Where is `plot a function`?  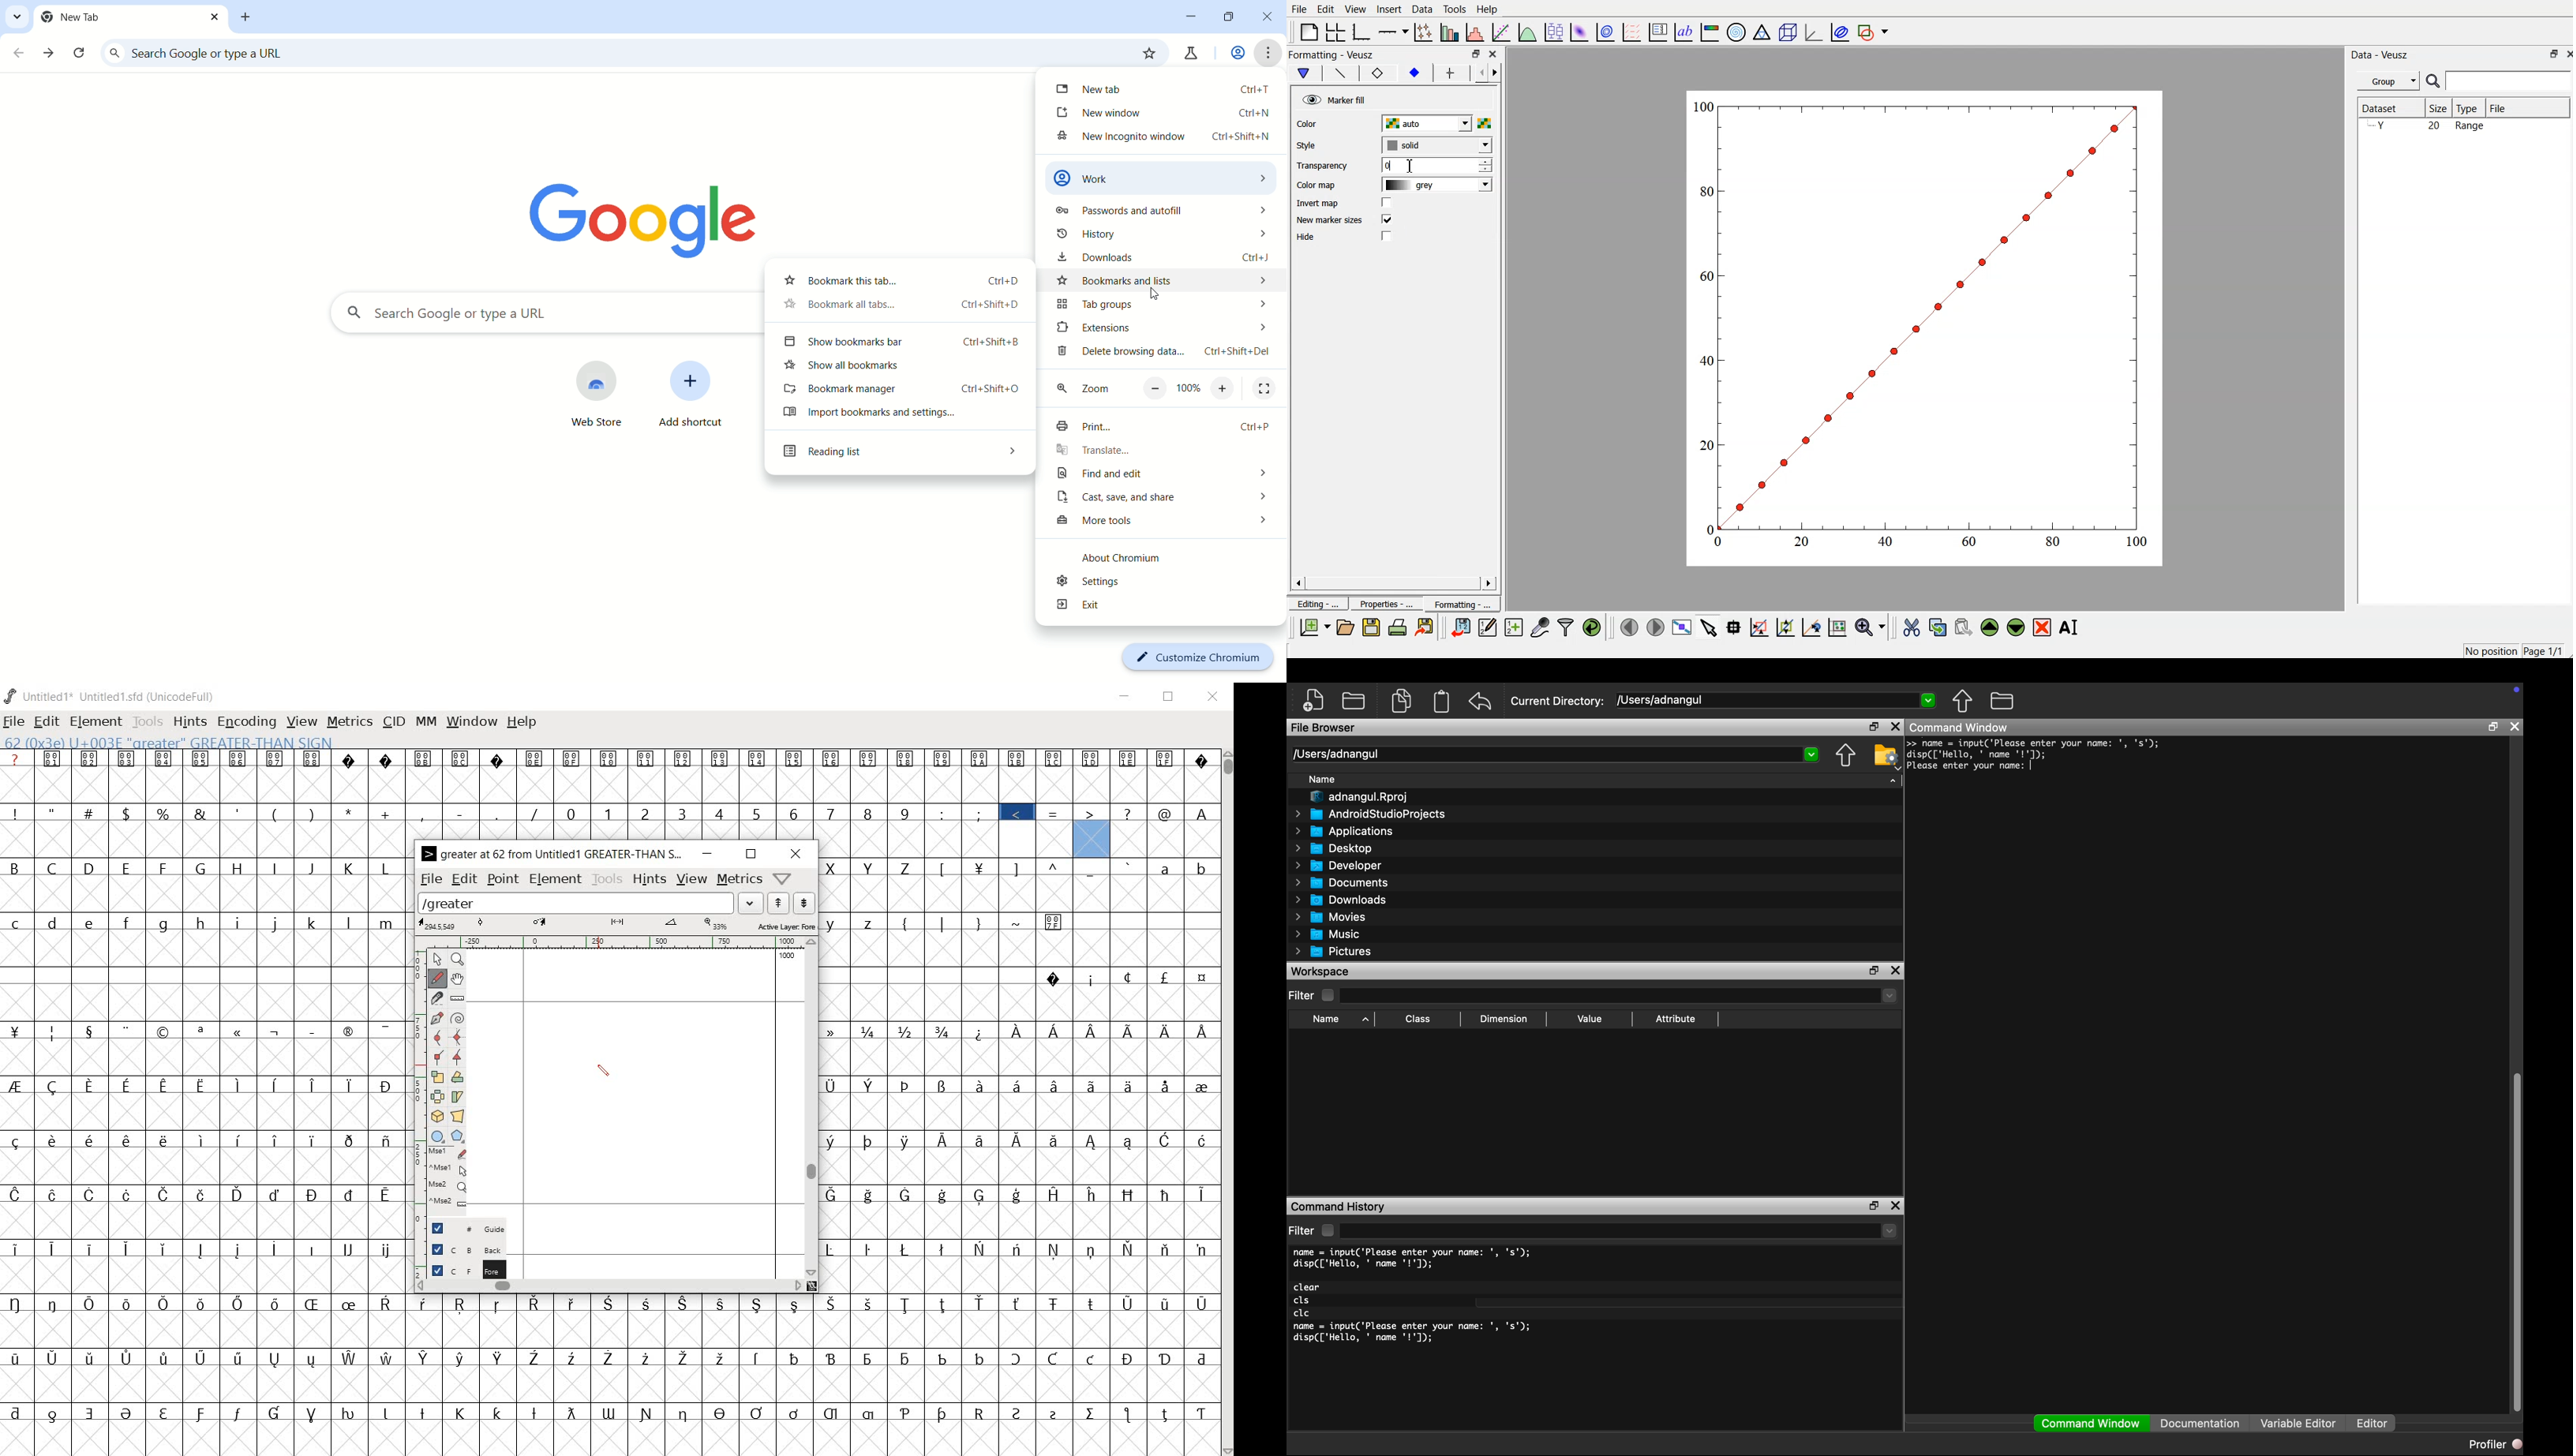 plot a function is located at coordinates (1528, 32).